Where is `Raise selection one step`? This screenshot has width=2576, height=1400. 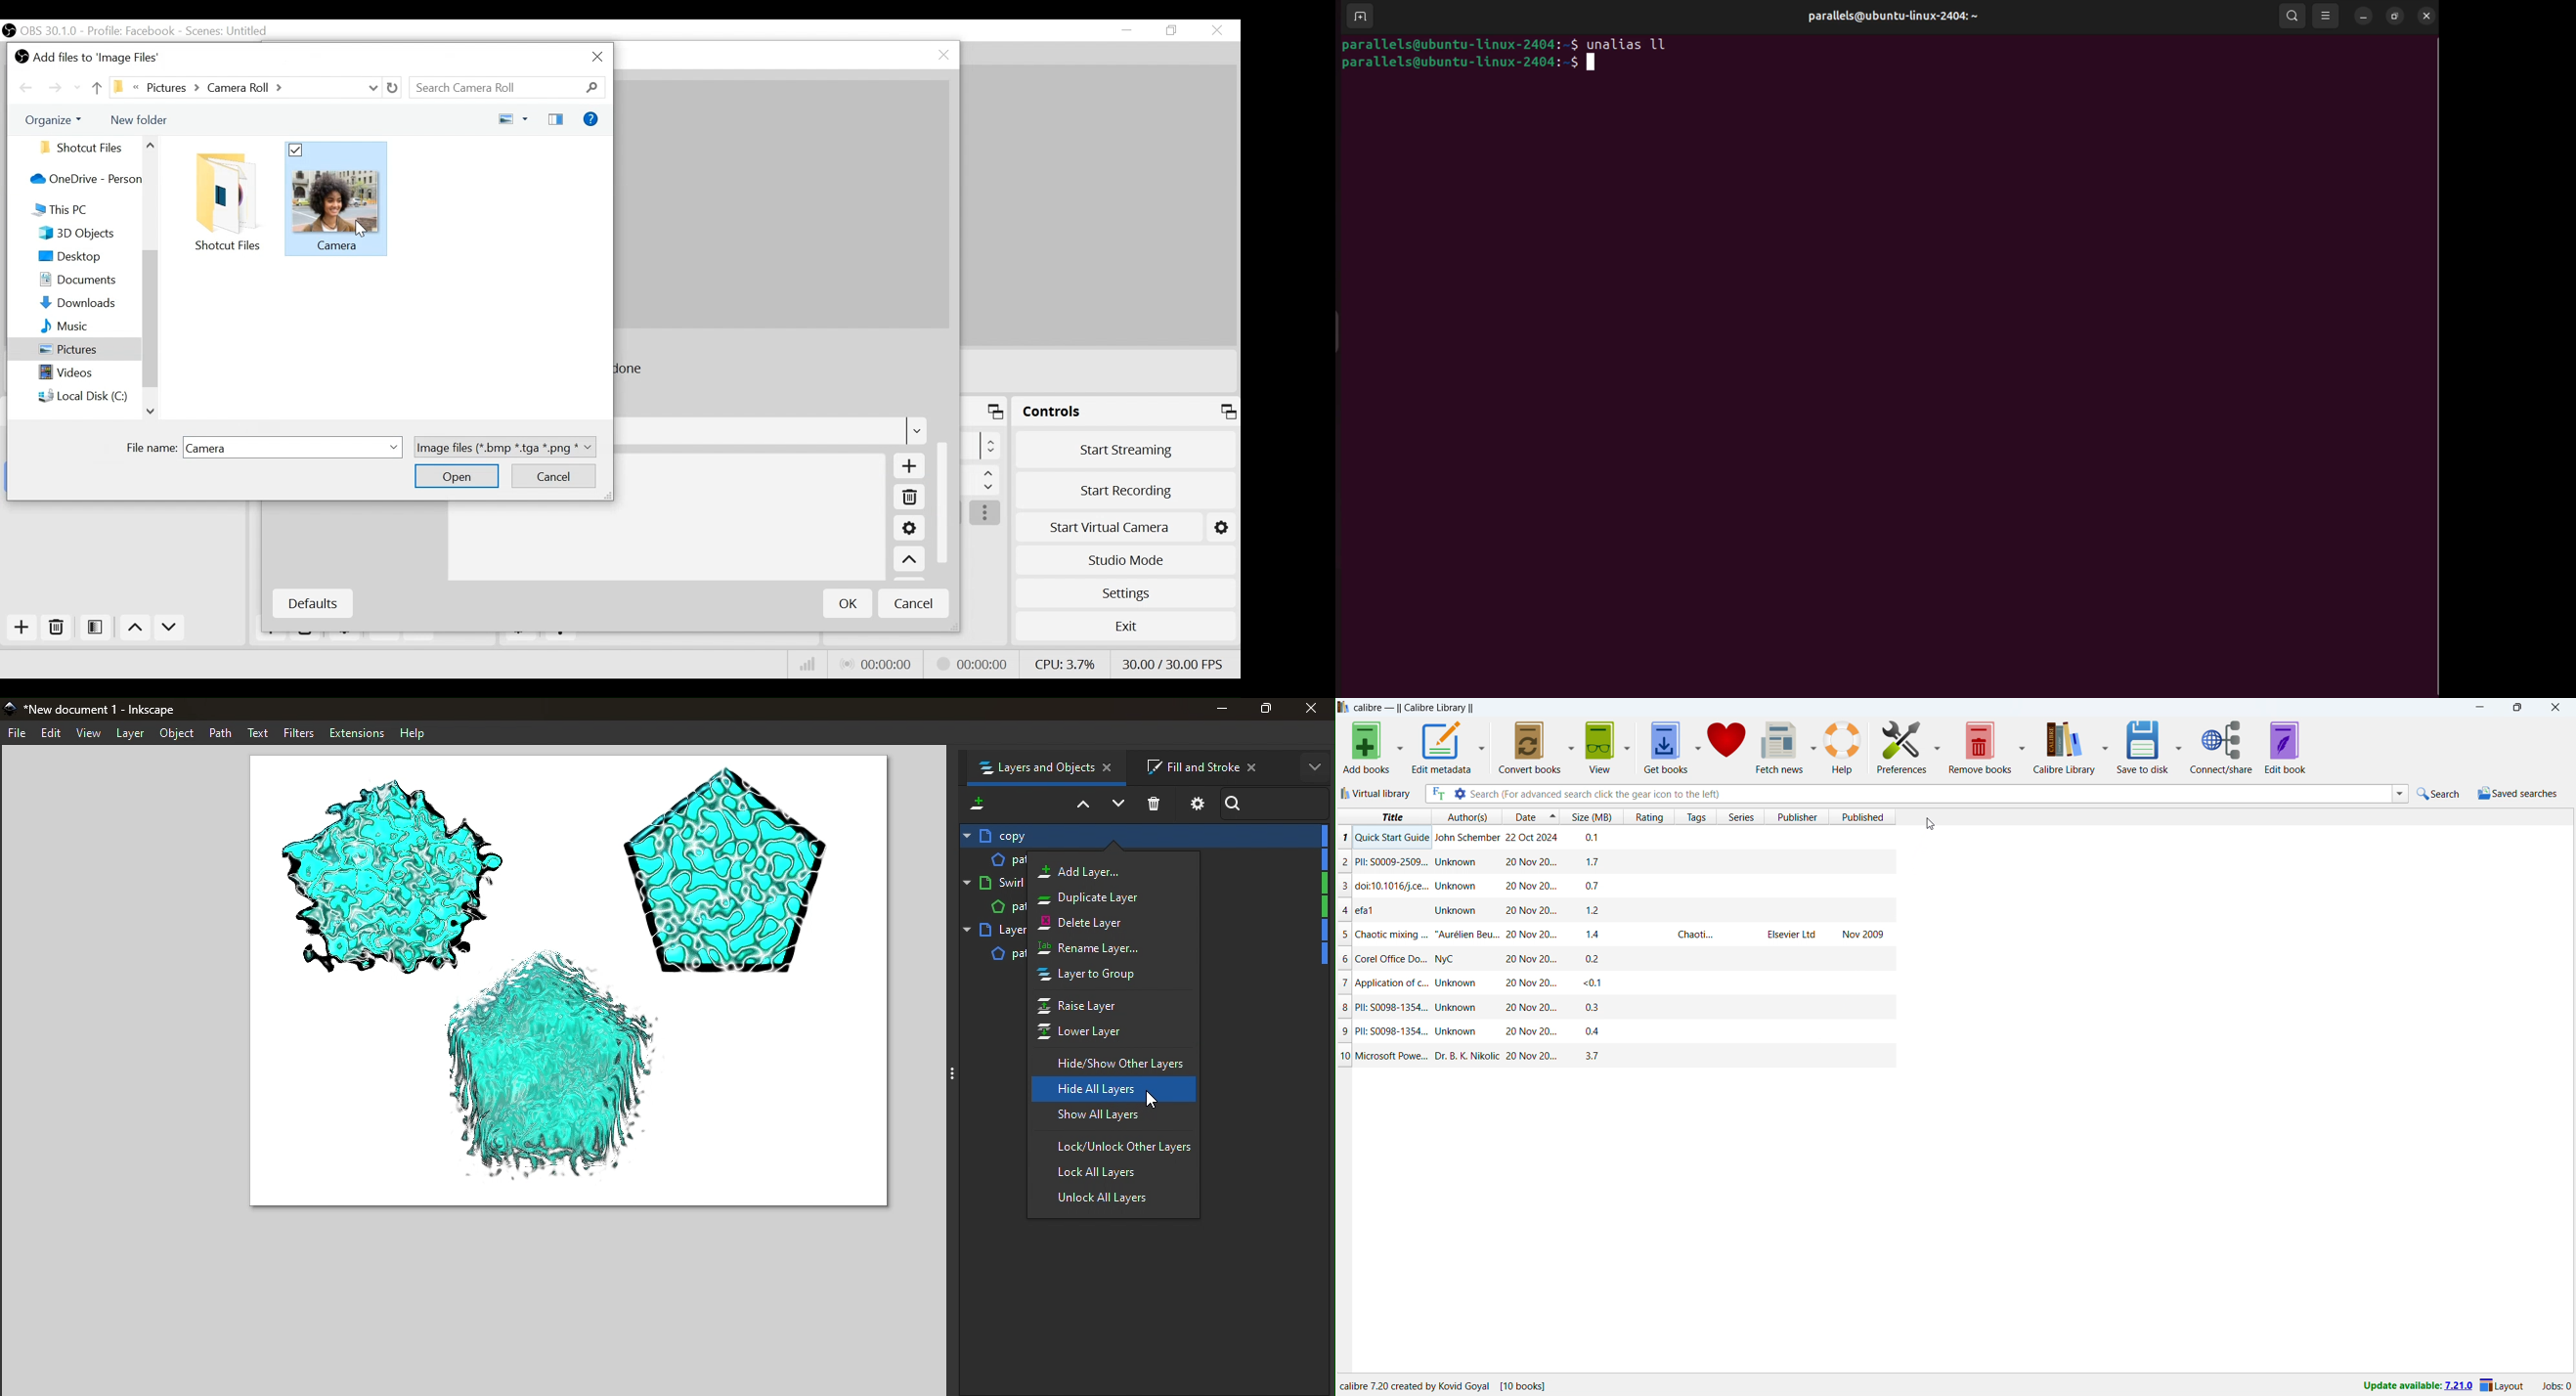 Raise selection one step is located at coordinates (1080, 807).